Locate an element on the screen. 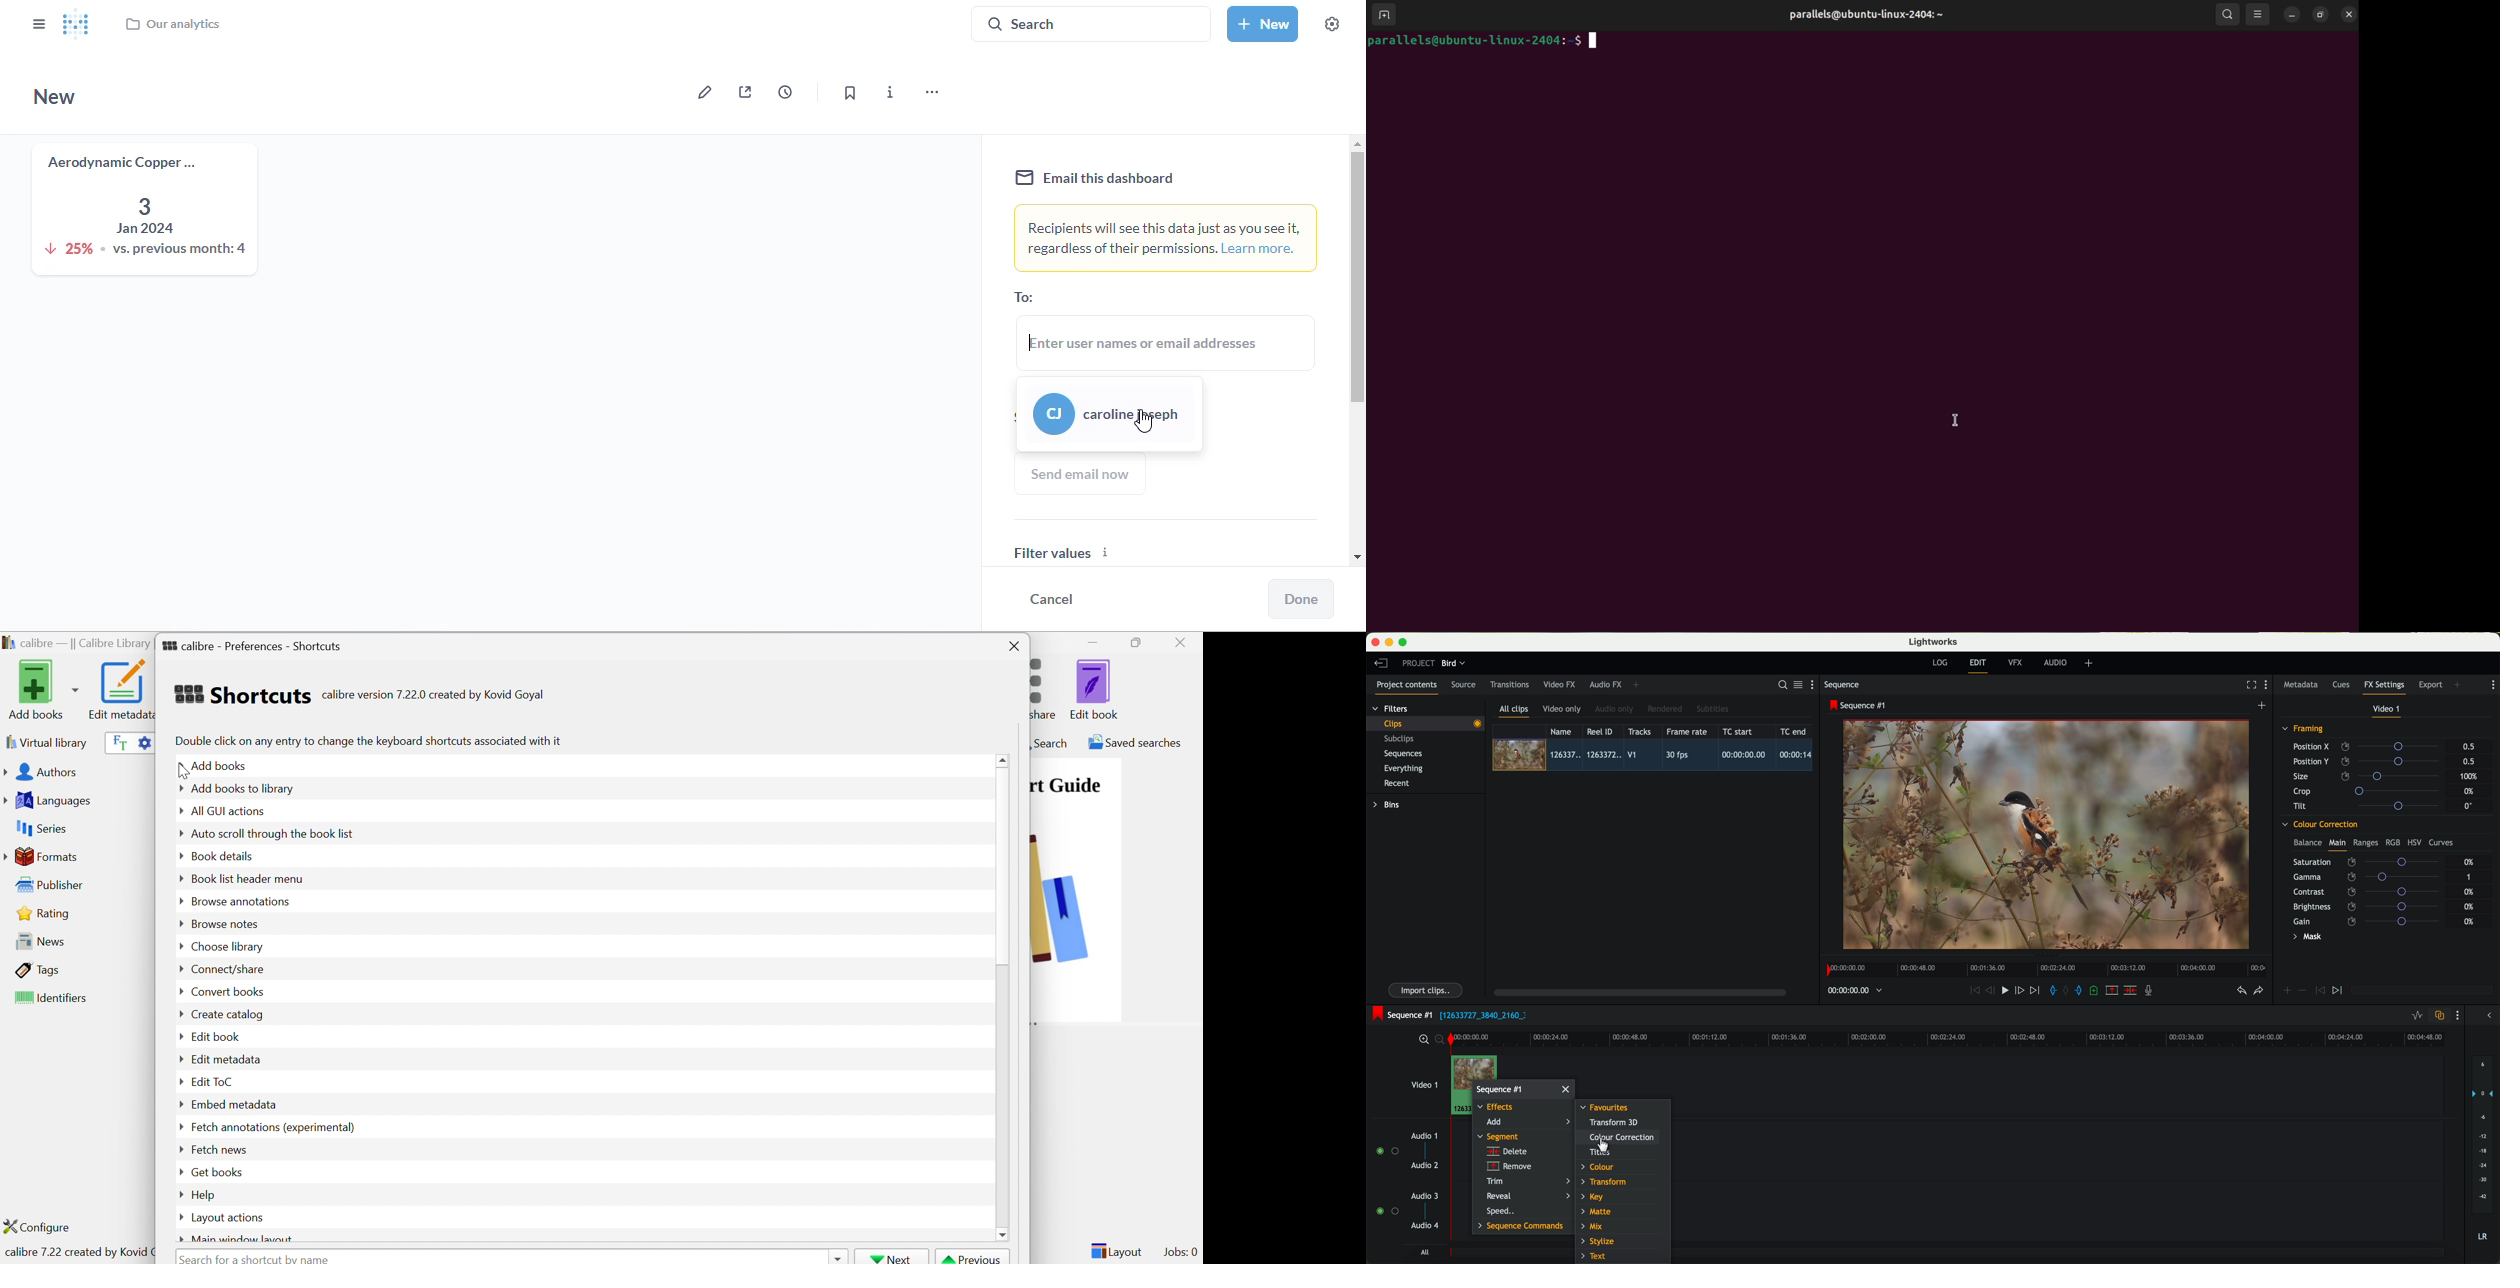 The width and height of the screenshot is (2520, 1288). Cursor is located at coordinates (182, 772).